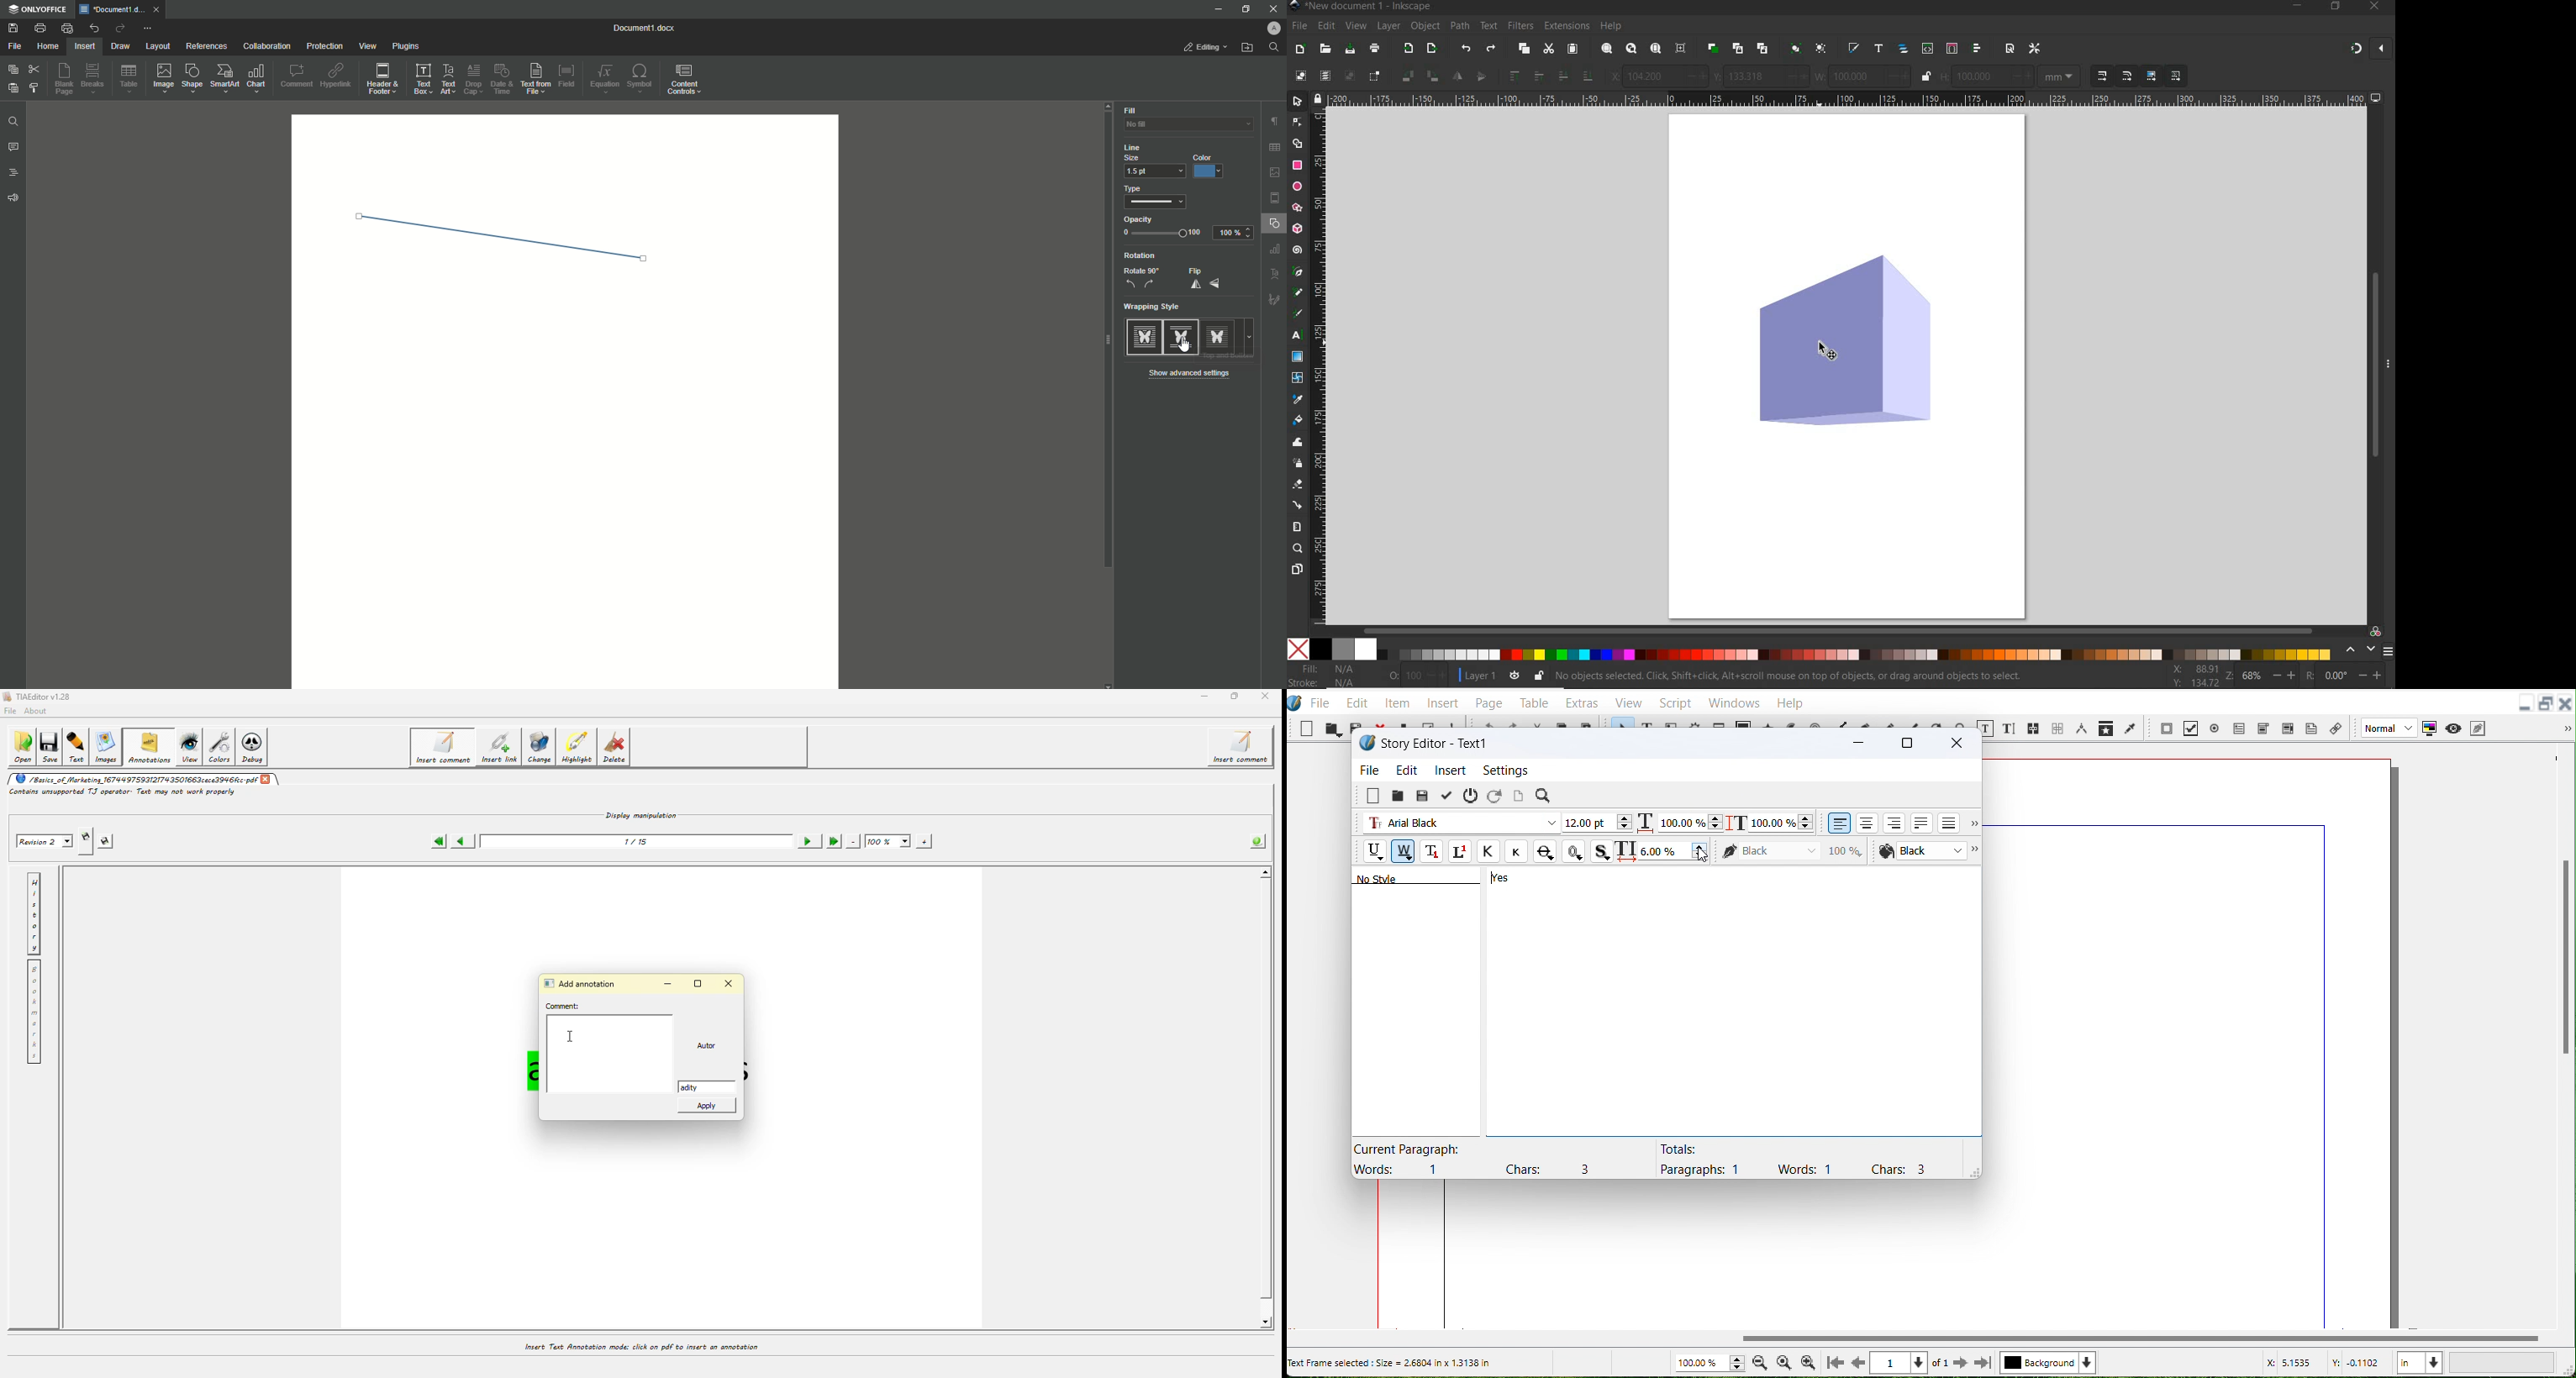 This screenshot has width=2576, height=1400. Describe the element at coordinates (1130, 111) in the screenshot. I see `Fill` at that location.